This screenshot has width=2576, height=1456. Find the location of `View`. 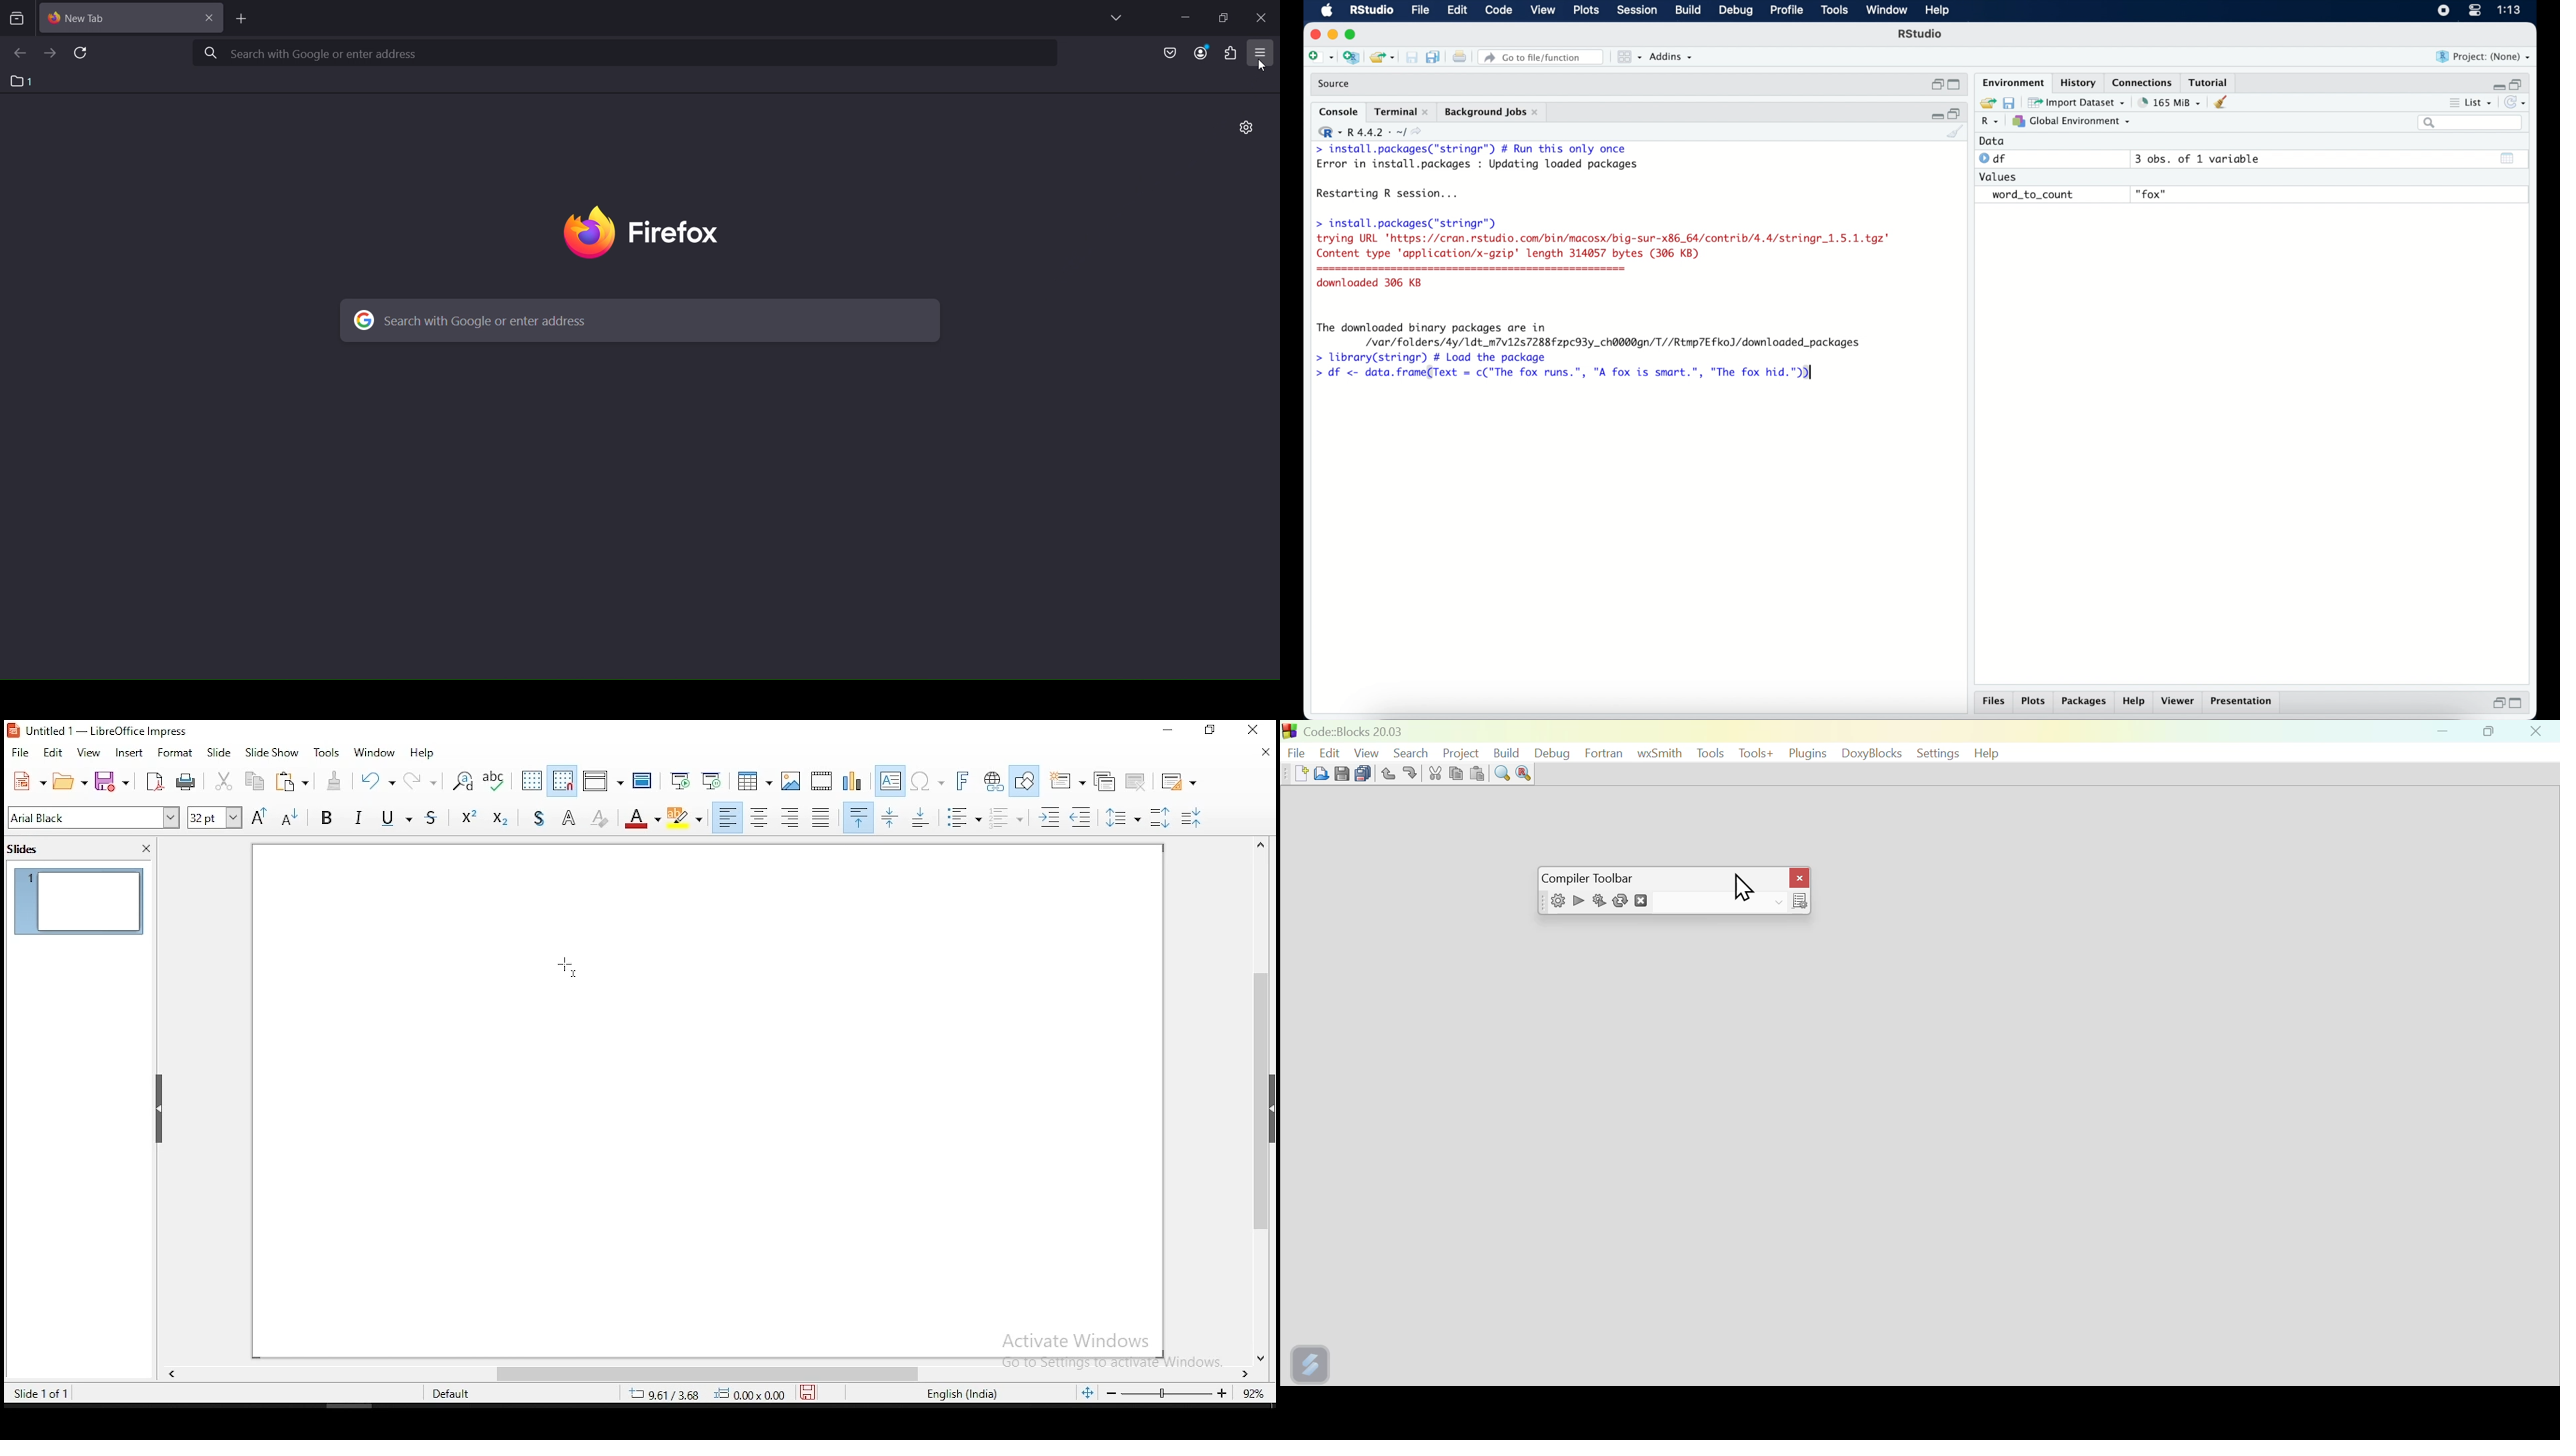

View is located at coordinates (1367, 751).